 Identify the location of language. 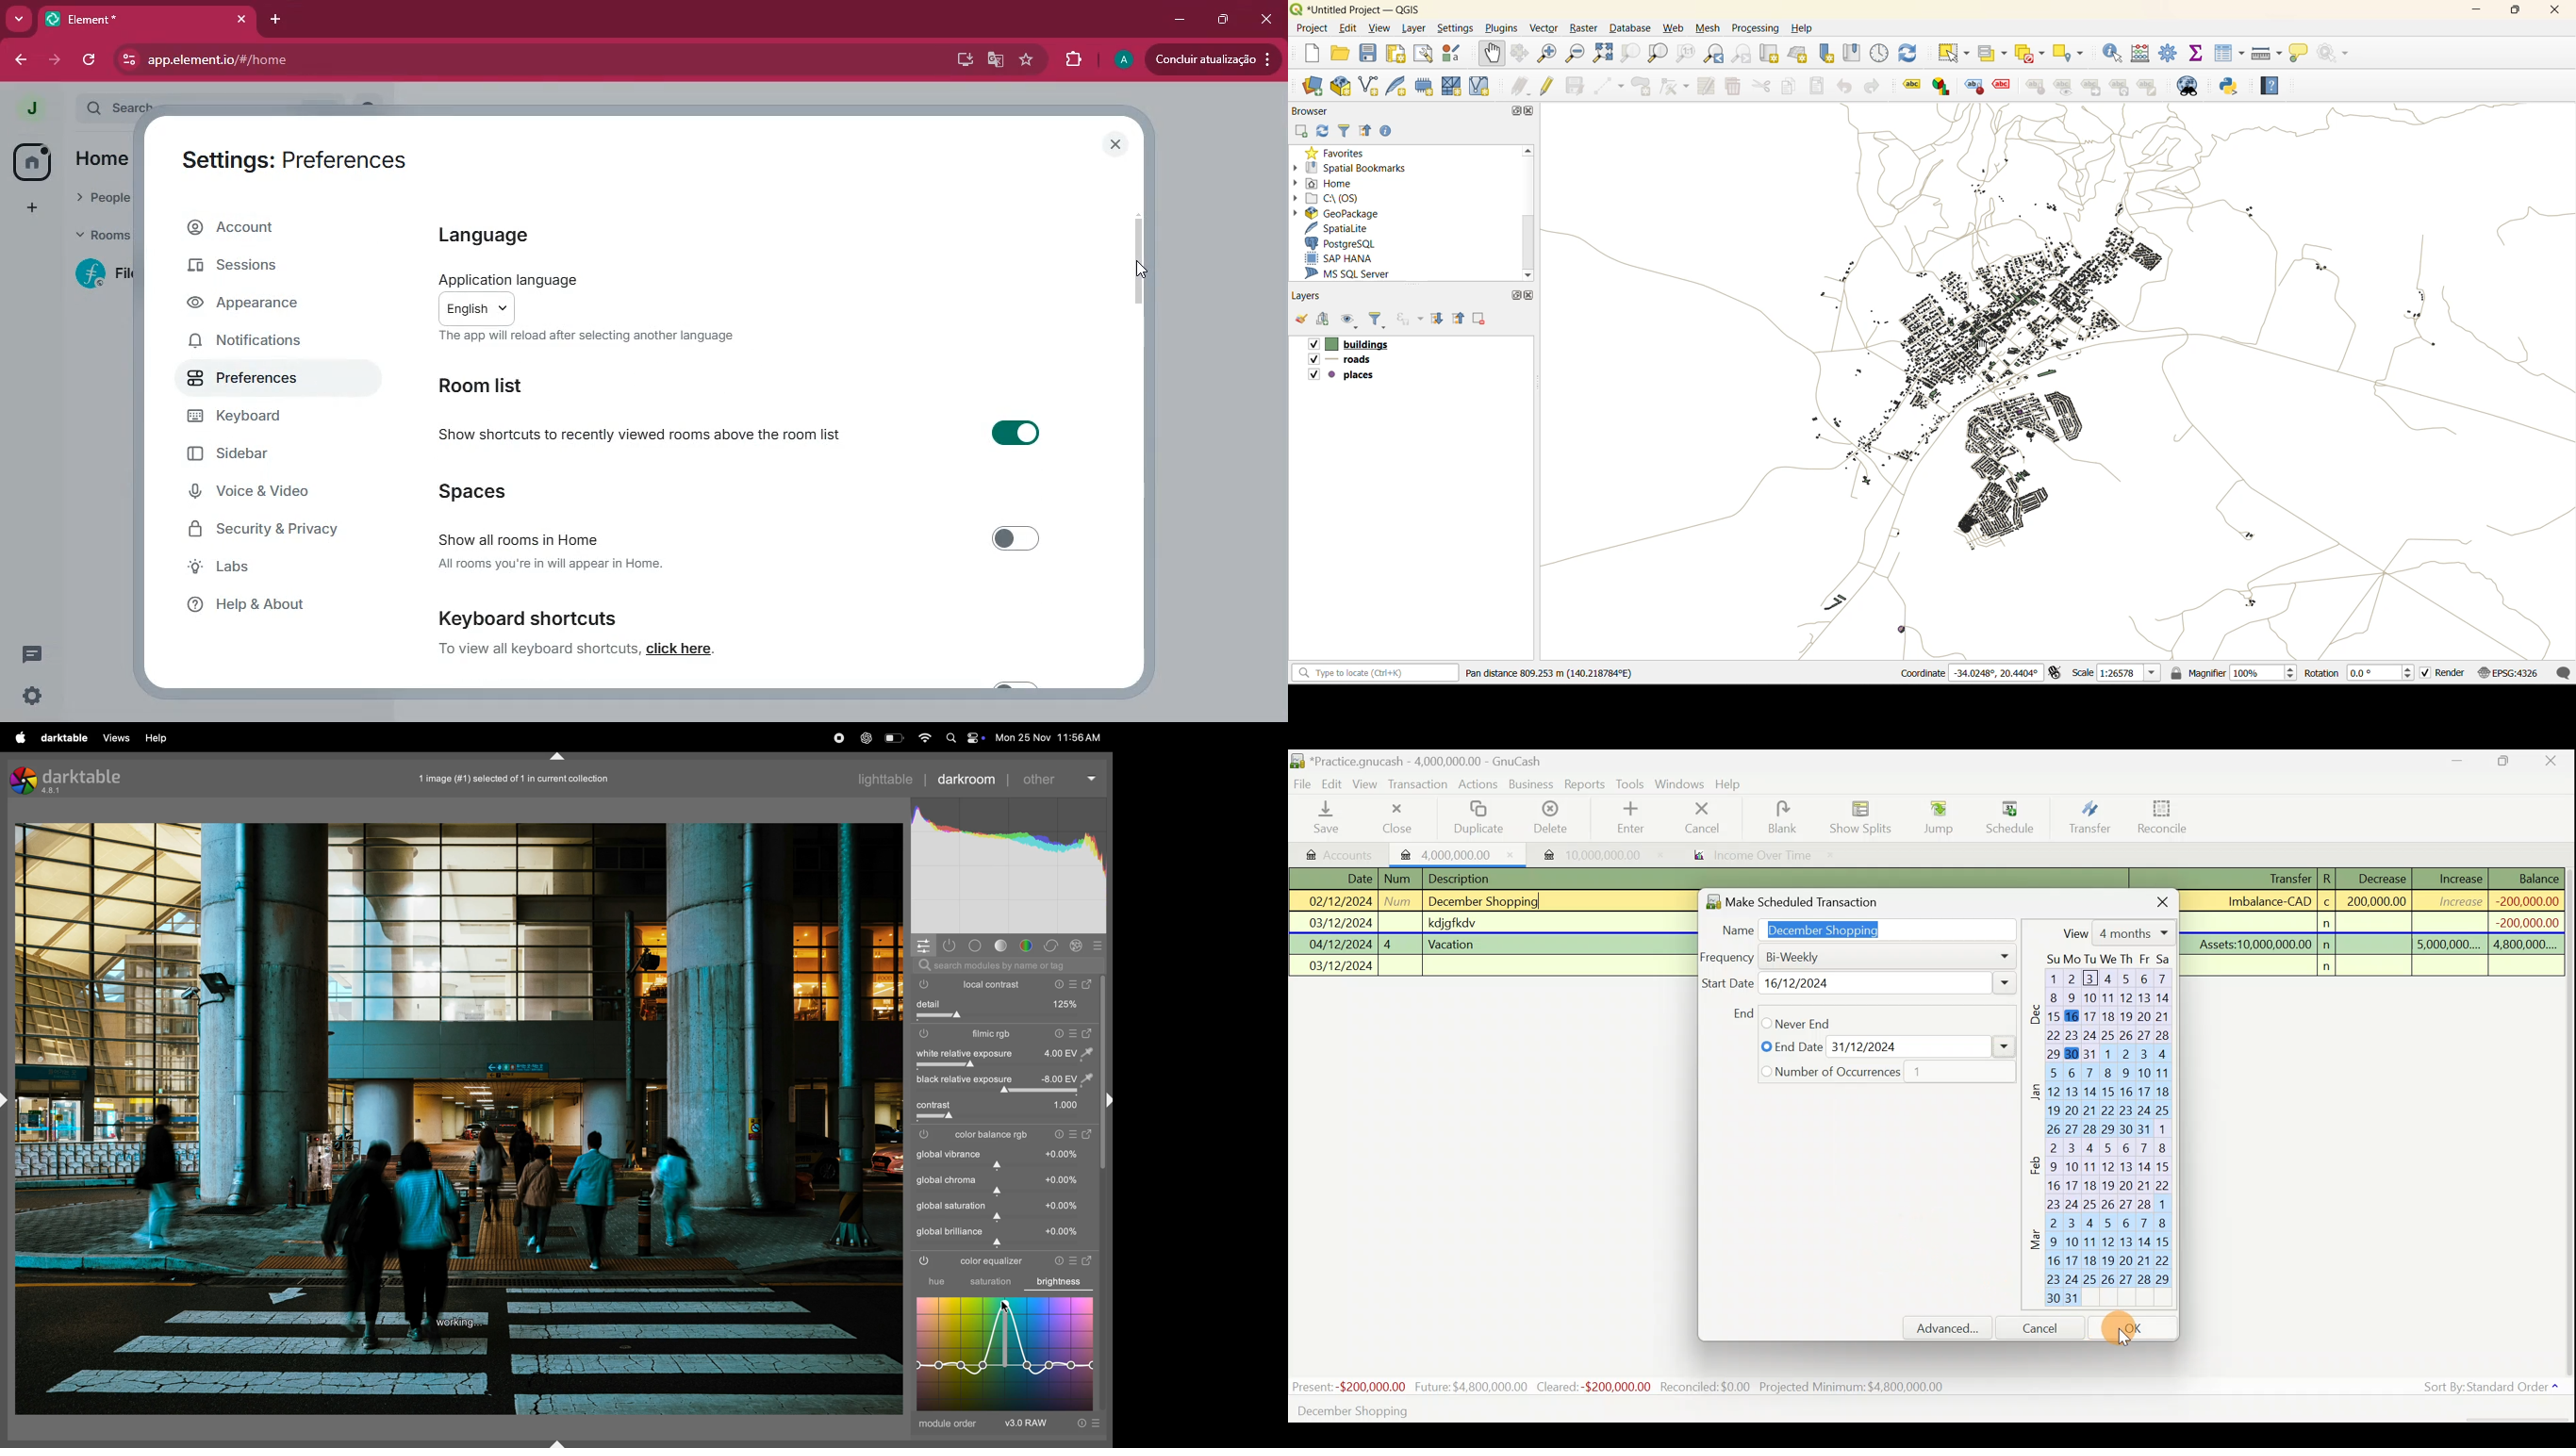
(482, 233).